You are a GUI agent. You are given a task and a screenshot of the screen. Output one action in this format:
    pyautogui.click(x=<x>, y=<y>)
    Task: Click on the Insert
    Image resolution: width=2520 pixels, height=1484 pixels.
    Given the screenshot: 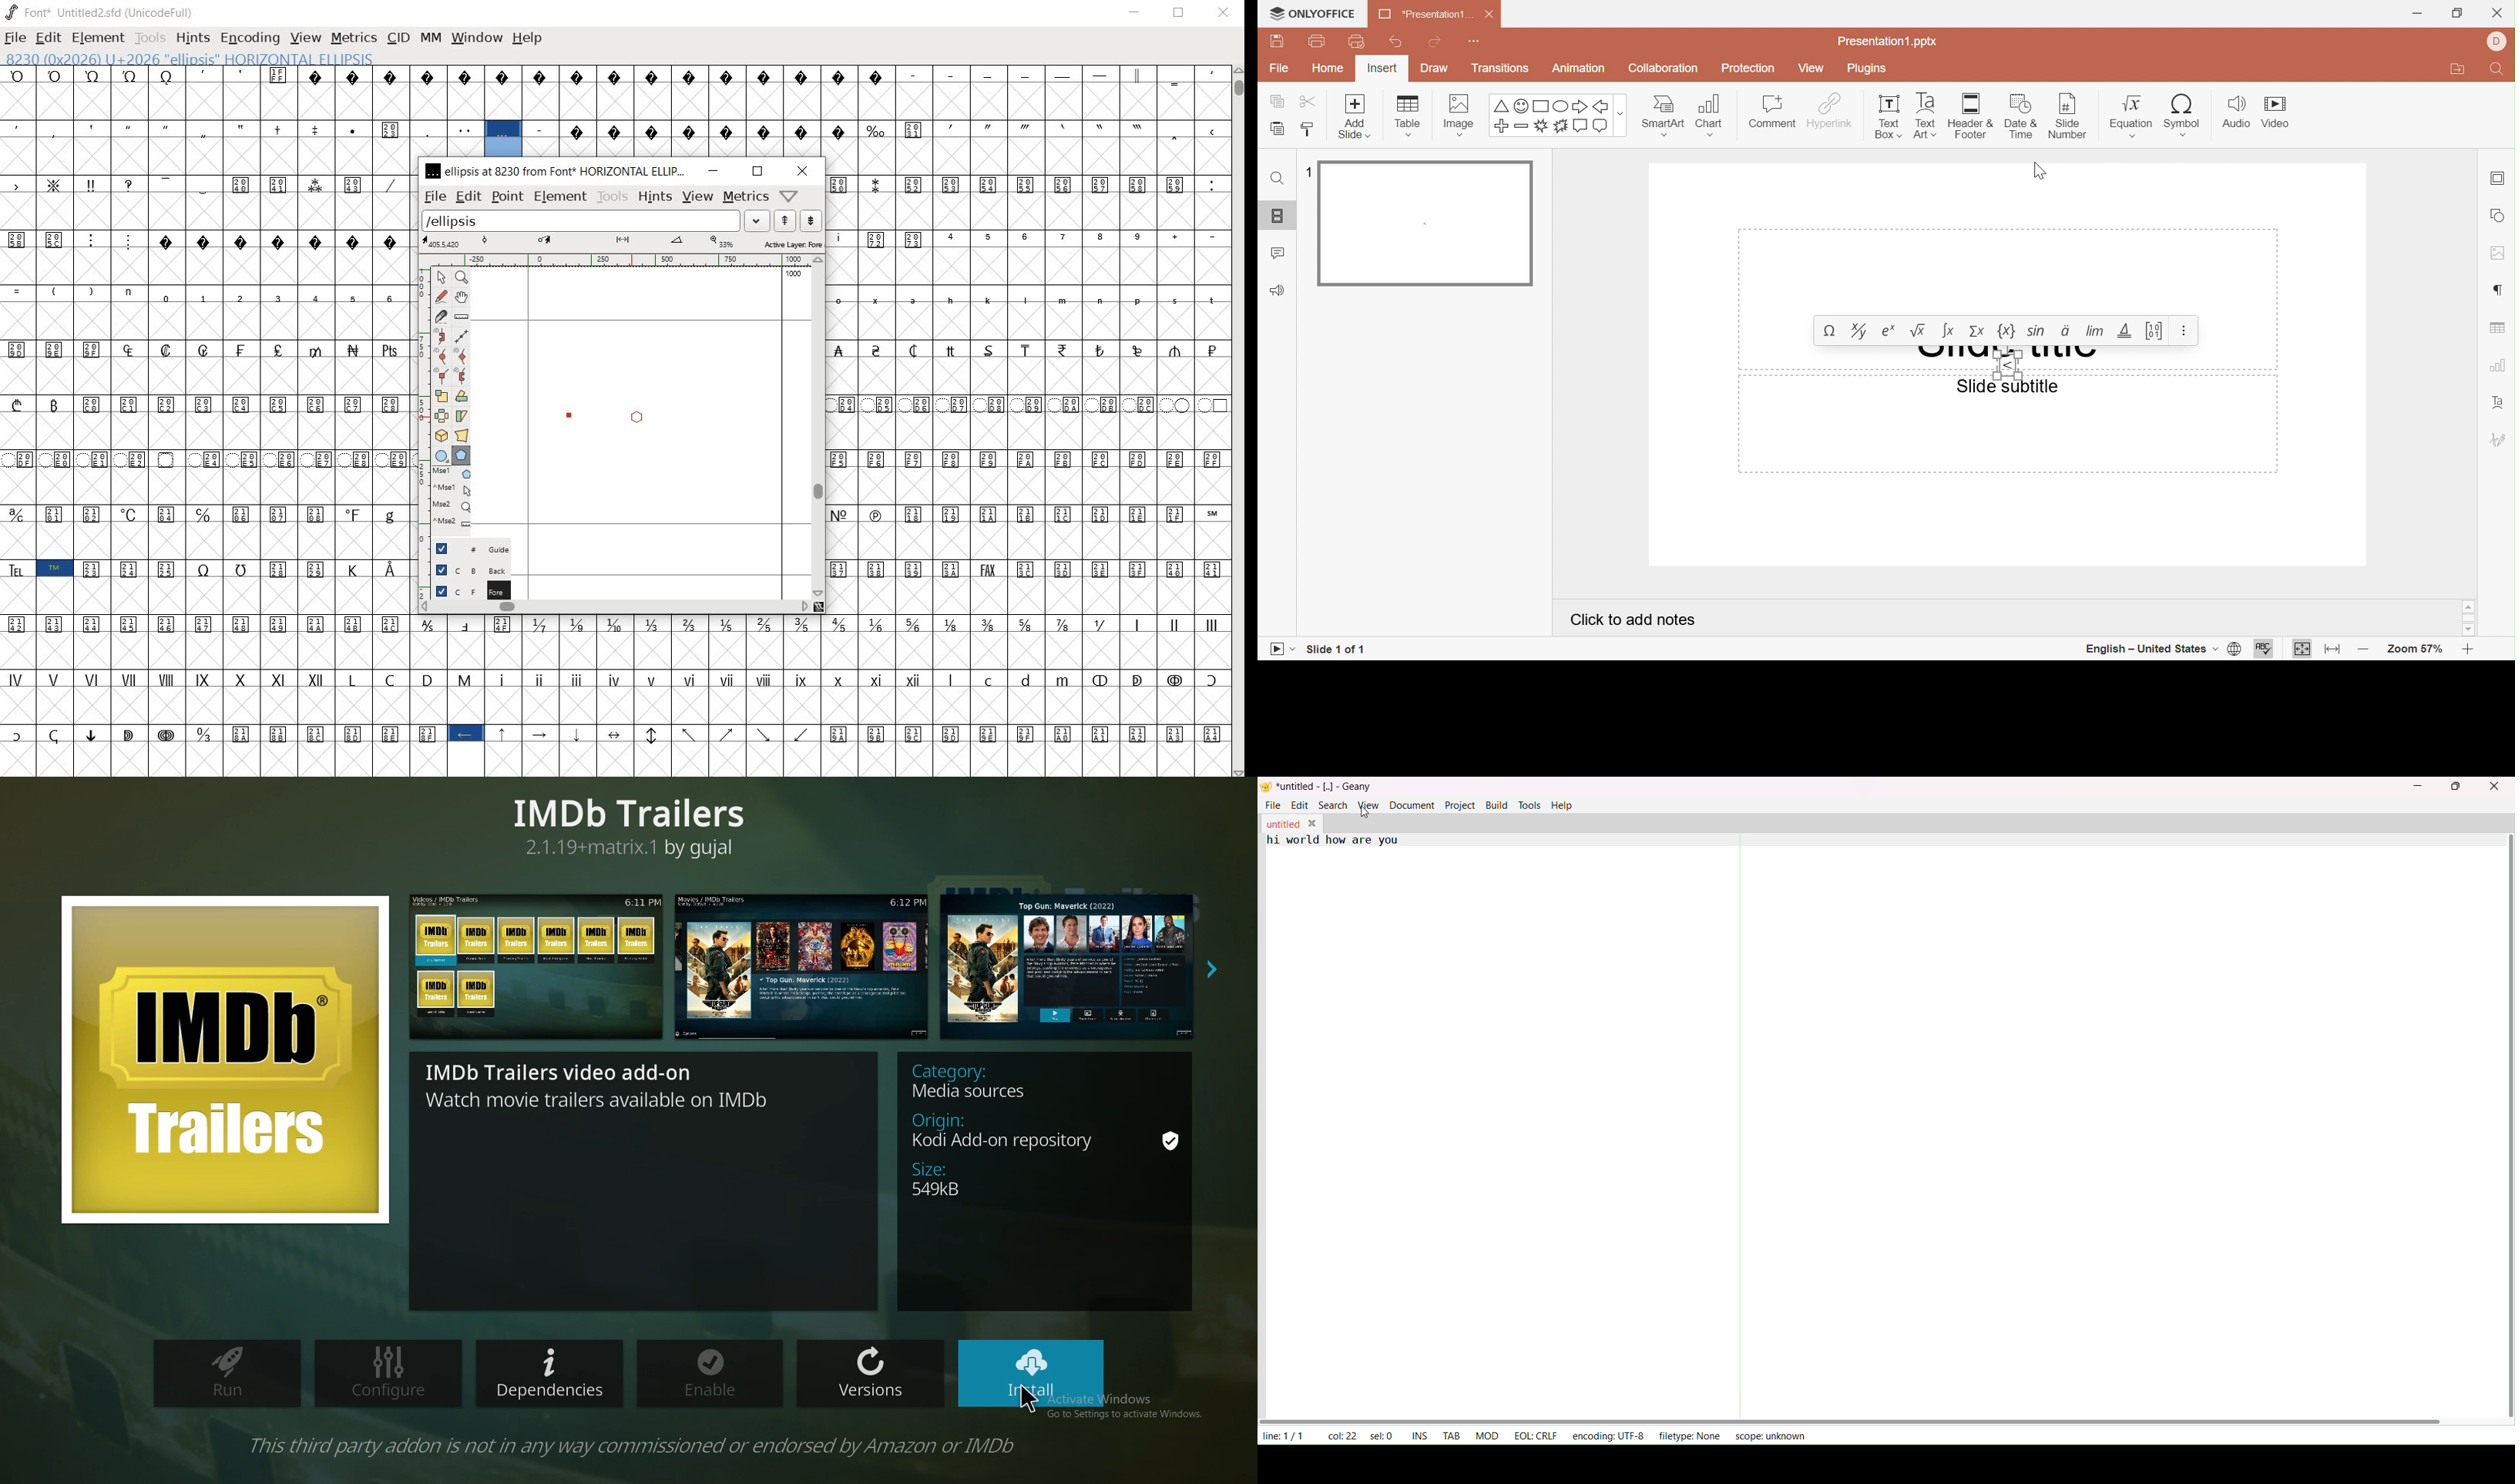 What is the action you would take?
    pyautogui.click(x=1383, y=68)
    